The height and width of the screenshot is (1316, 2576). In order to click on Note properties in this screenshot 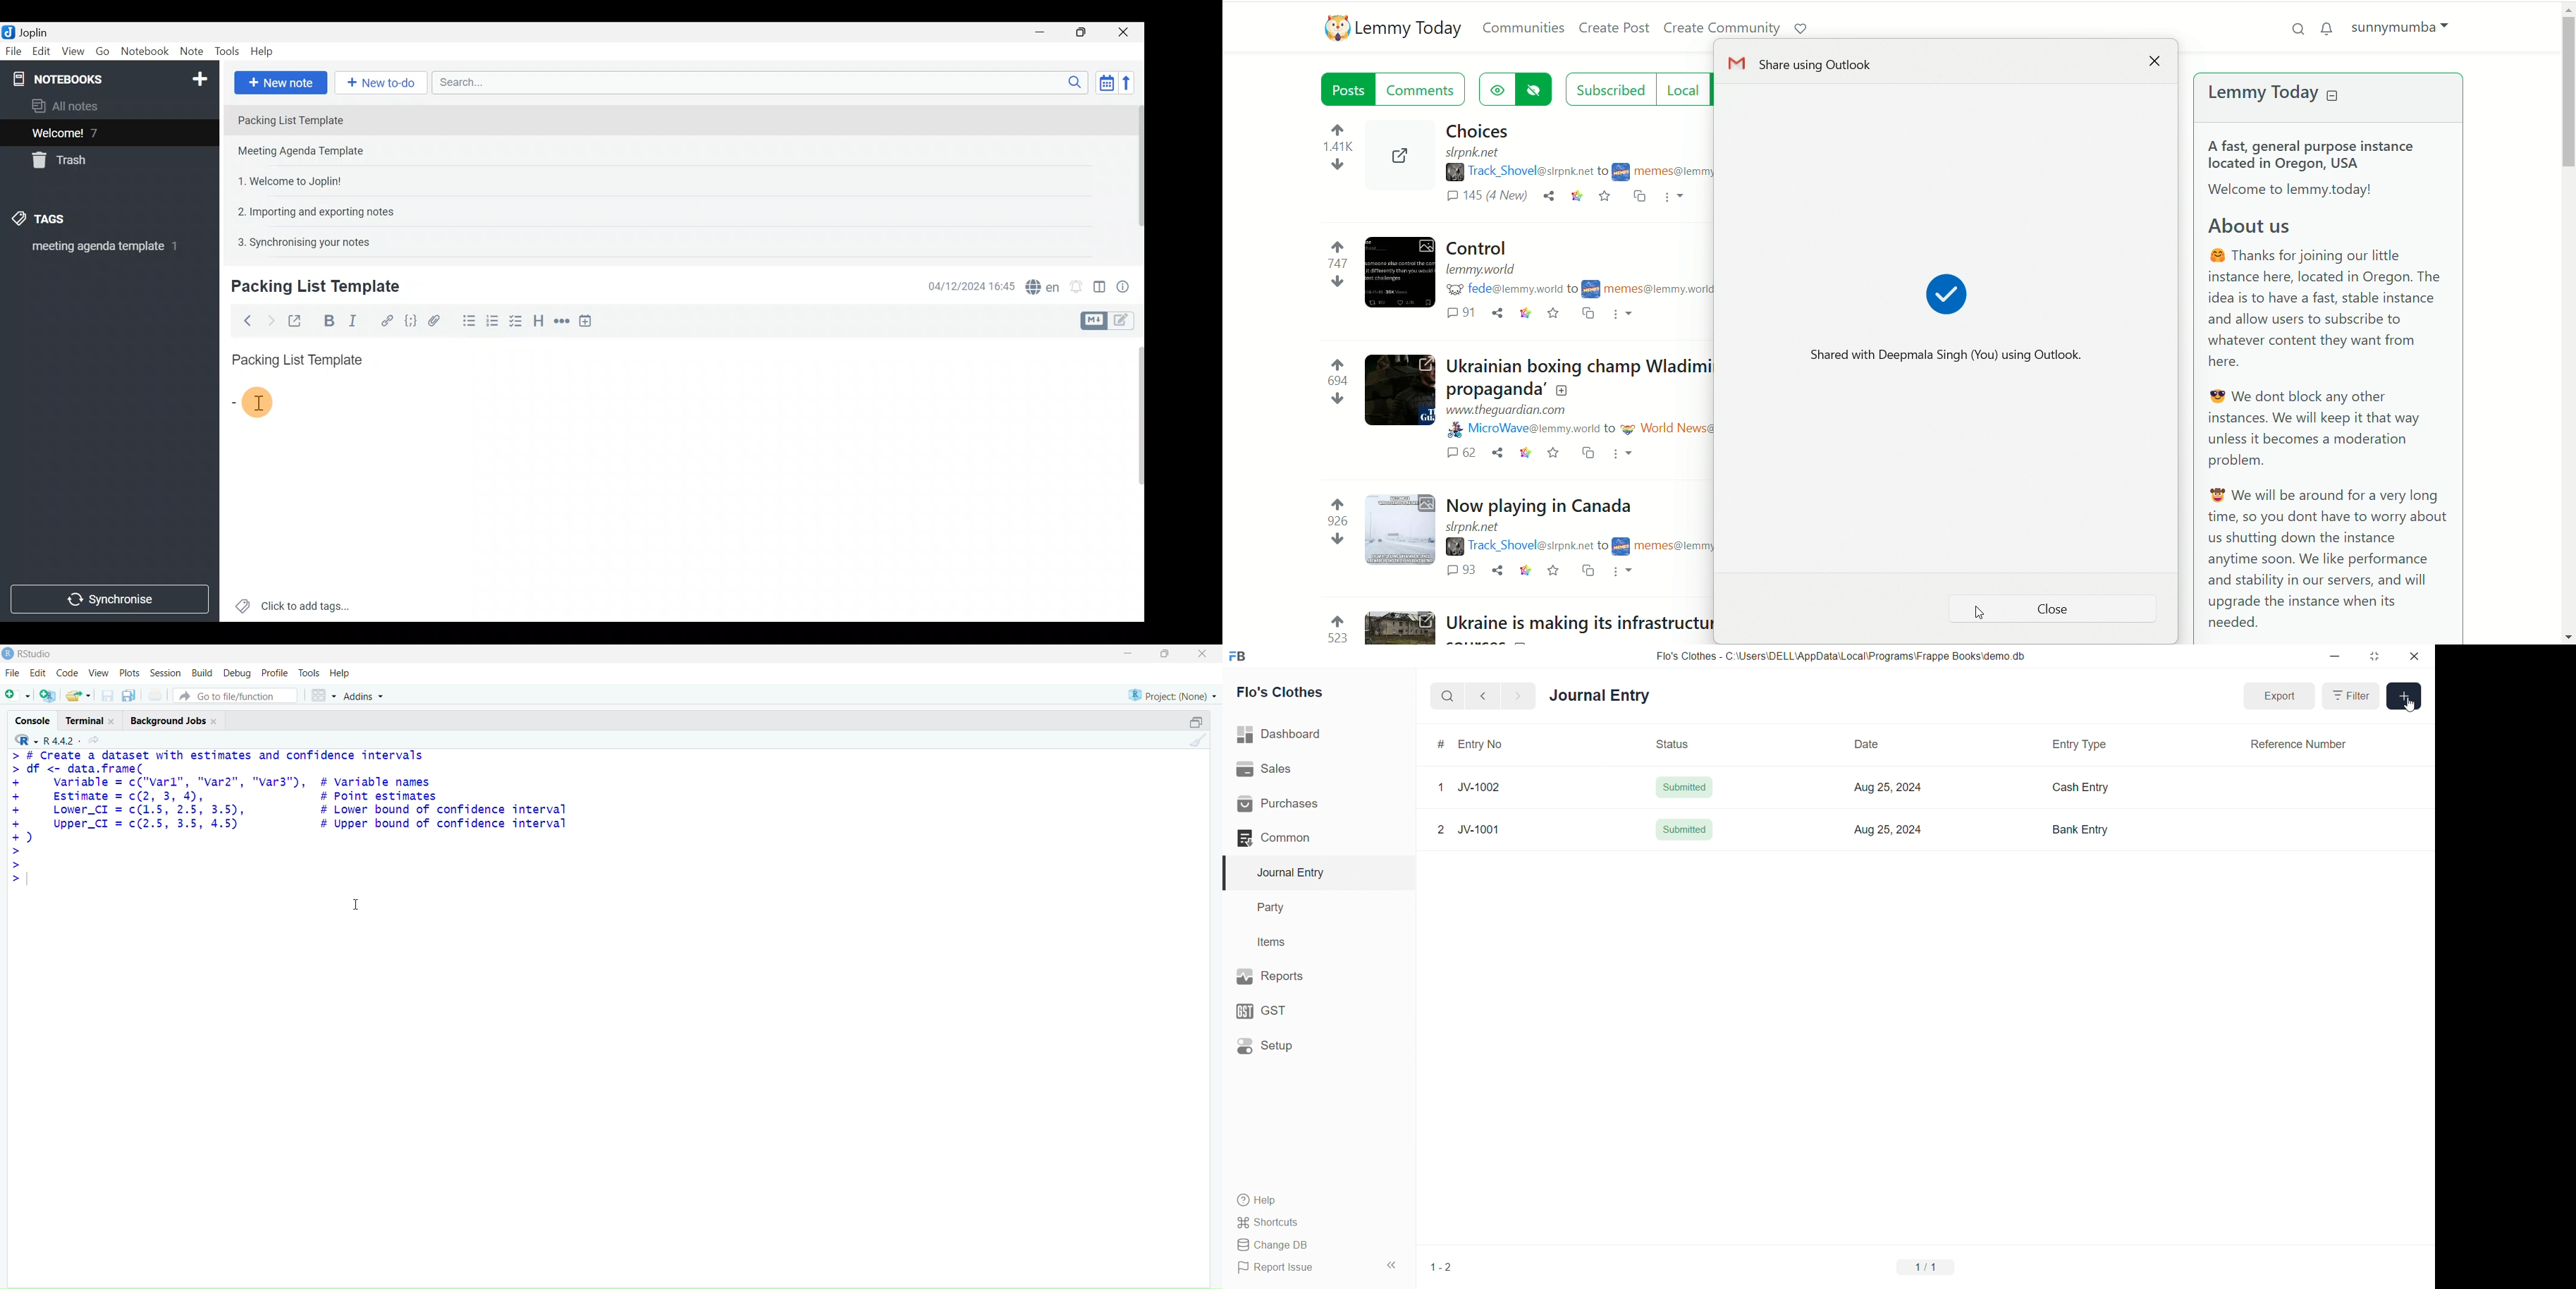, I will do `click(1128, 285)`.